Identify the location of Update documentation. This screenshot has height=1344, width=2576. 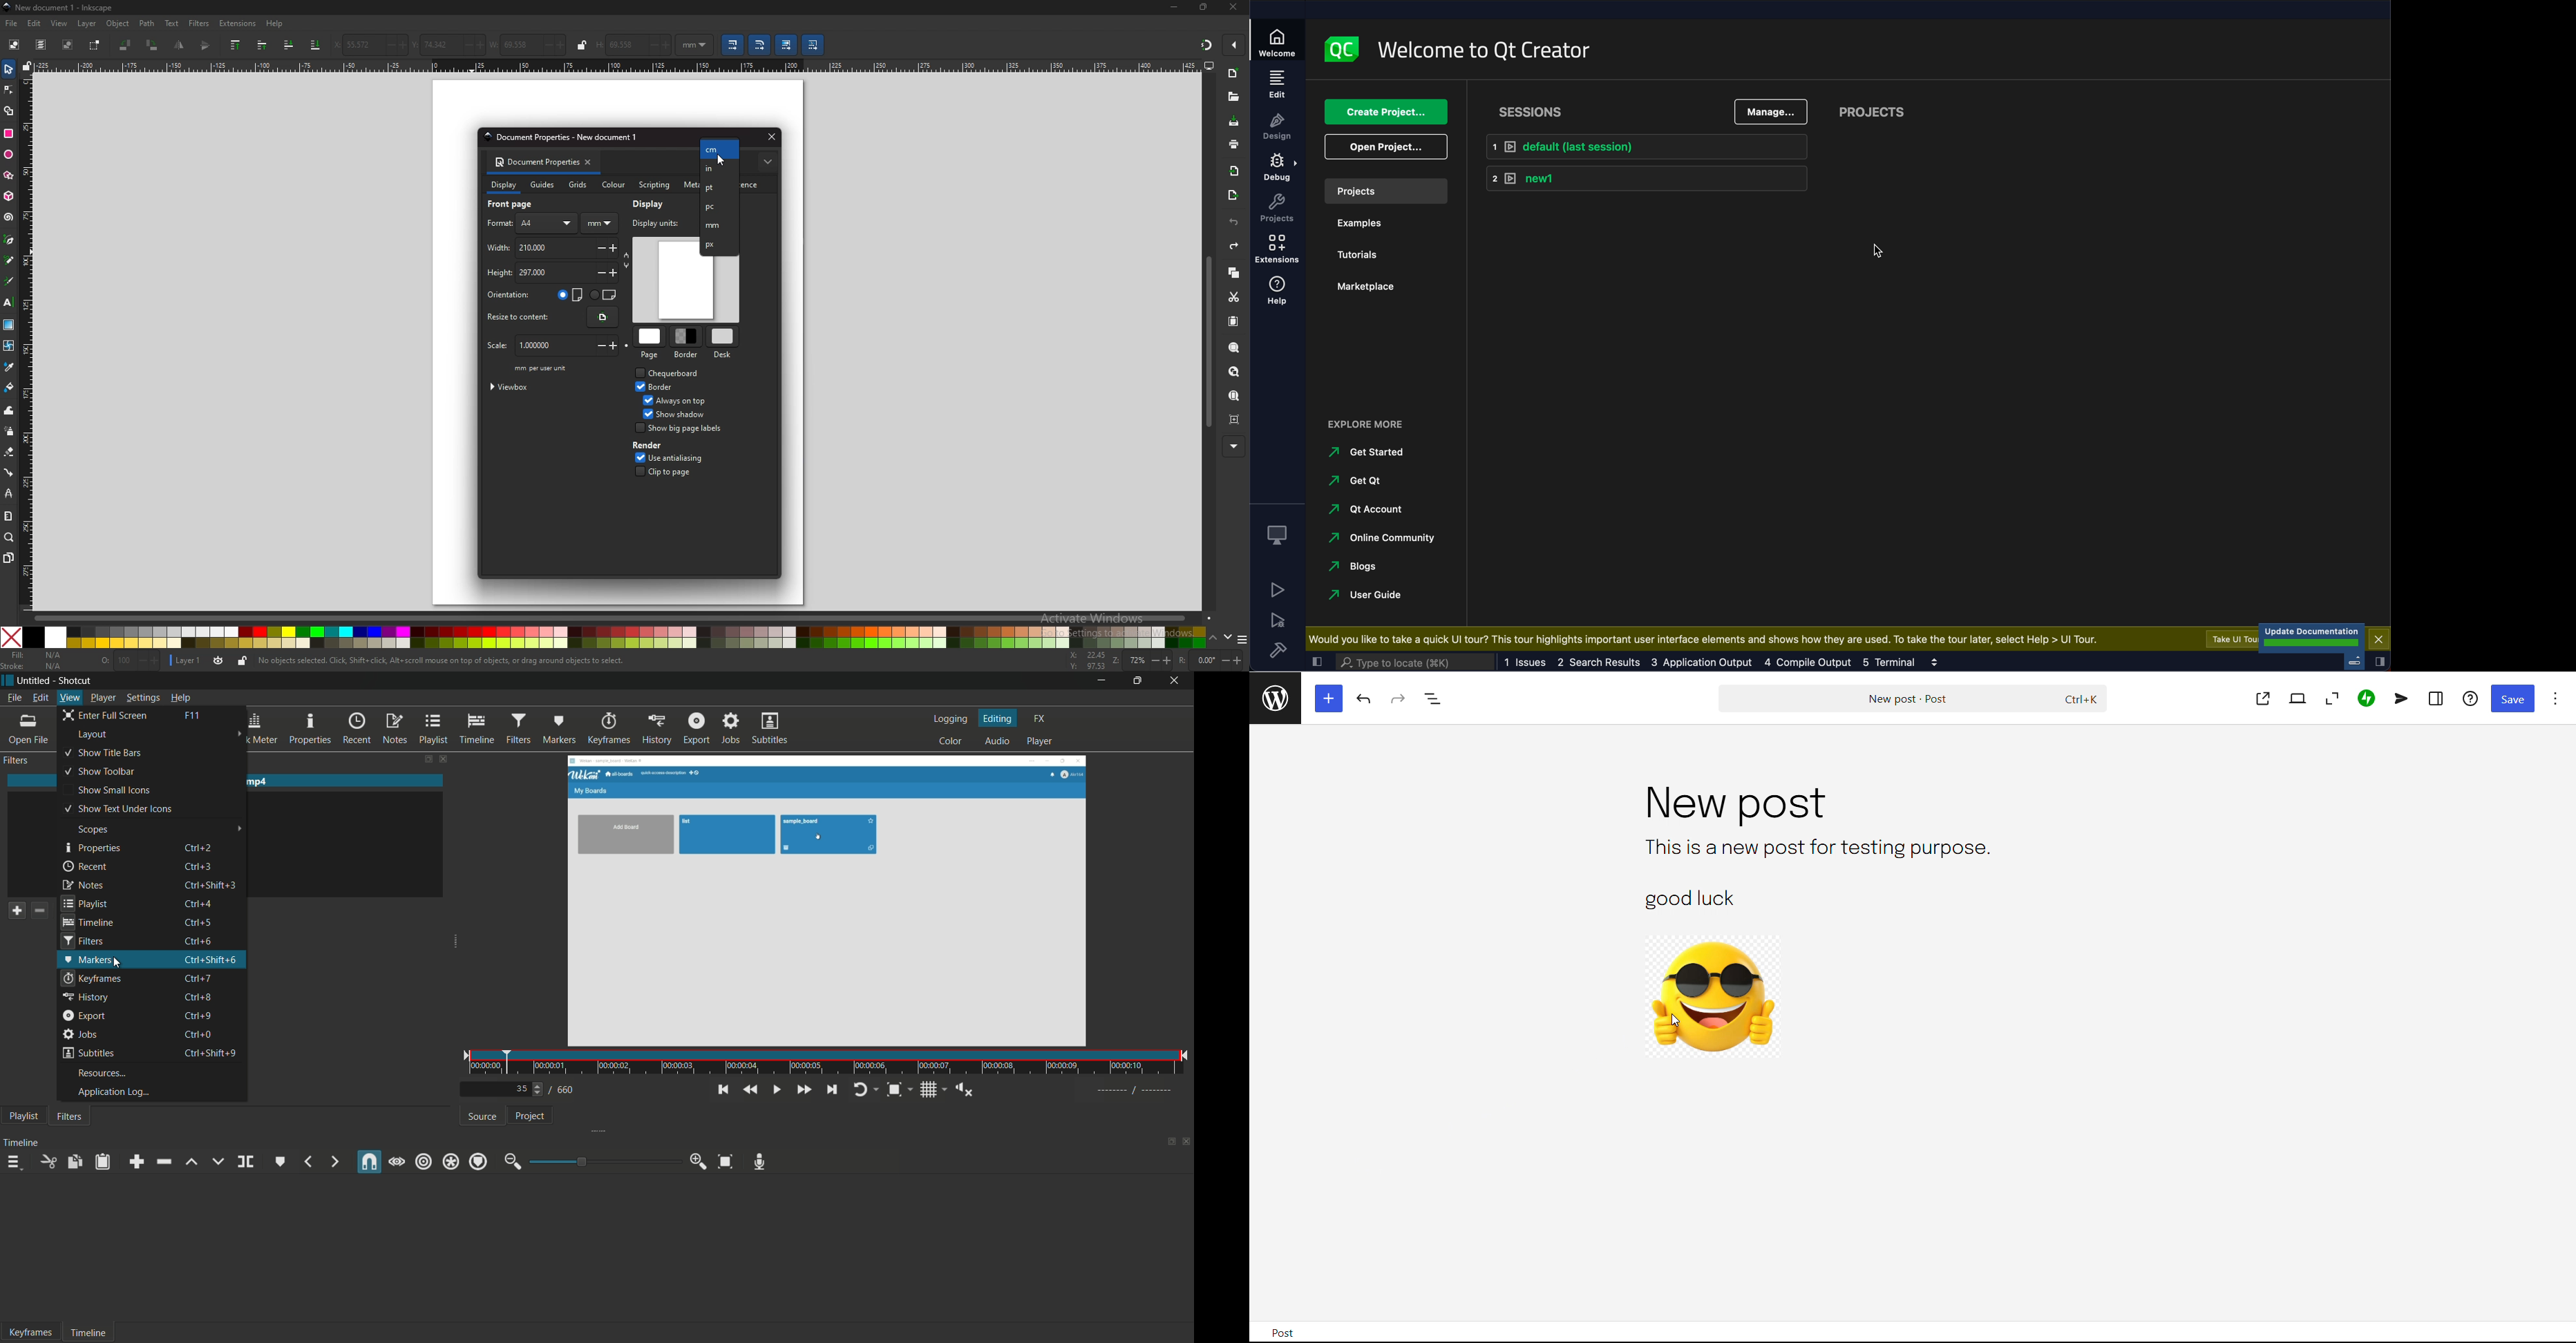
(2313, 636).